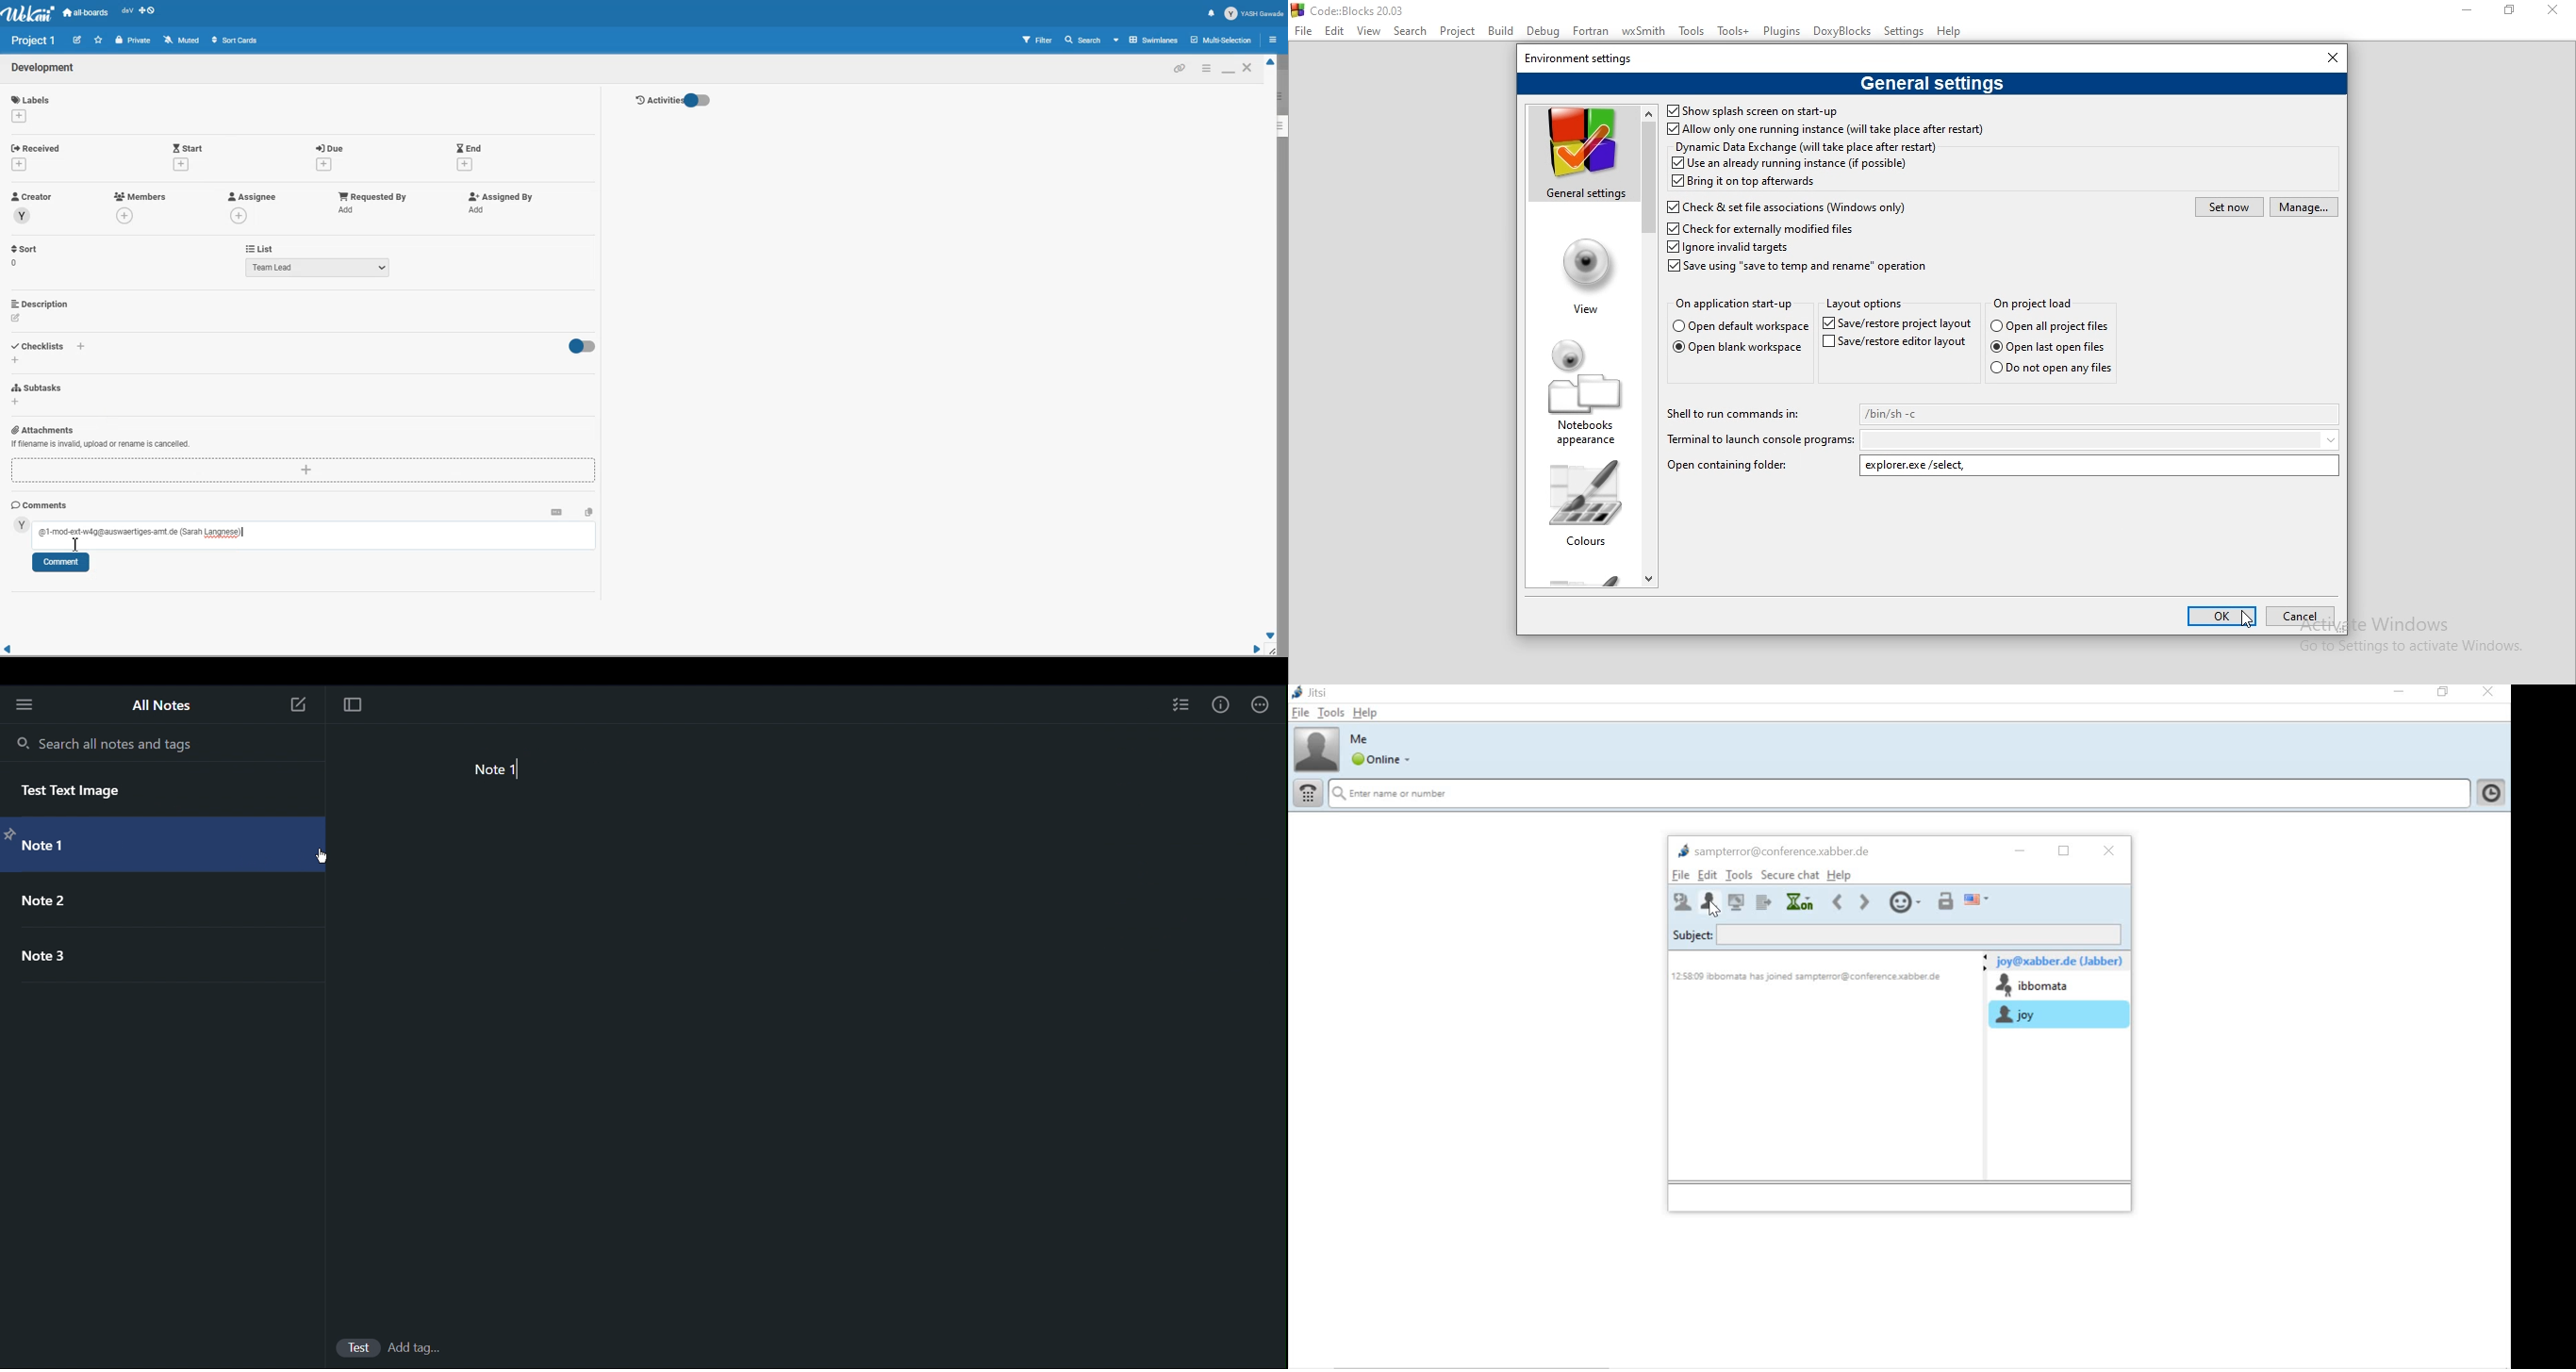 The width and height of the screenshot is (2576, 1372). Describe the element at coordinates (421, 1348) in the screenshot. I see `Add tag` at that location.